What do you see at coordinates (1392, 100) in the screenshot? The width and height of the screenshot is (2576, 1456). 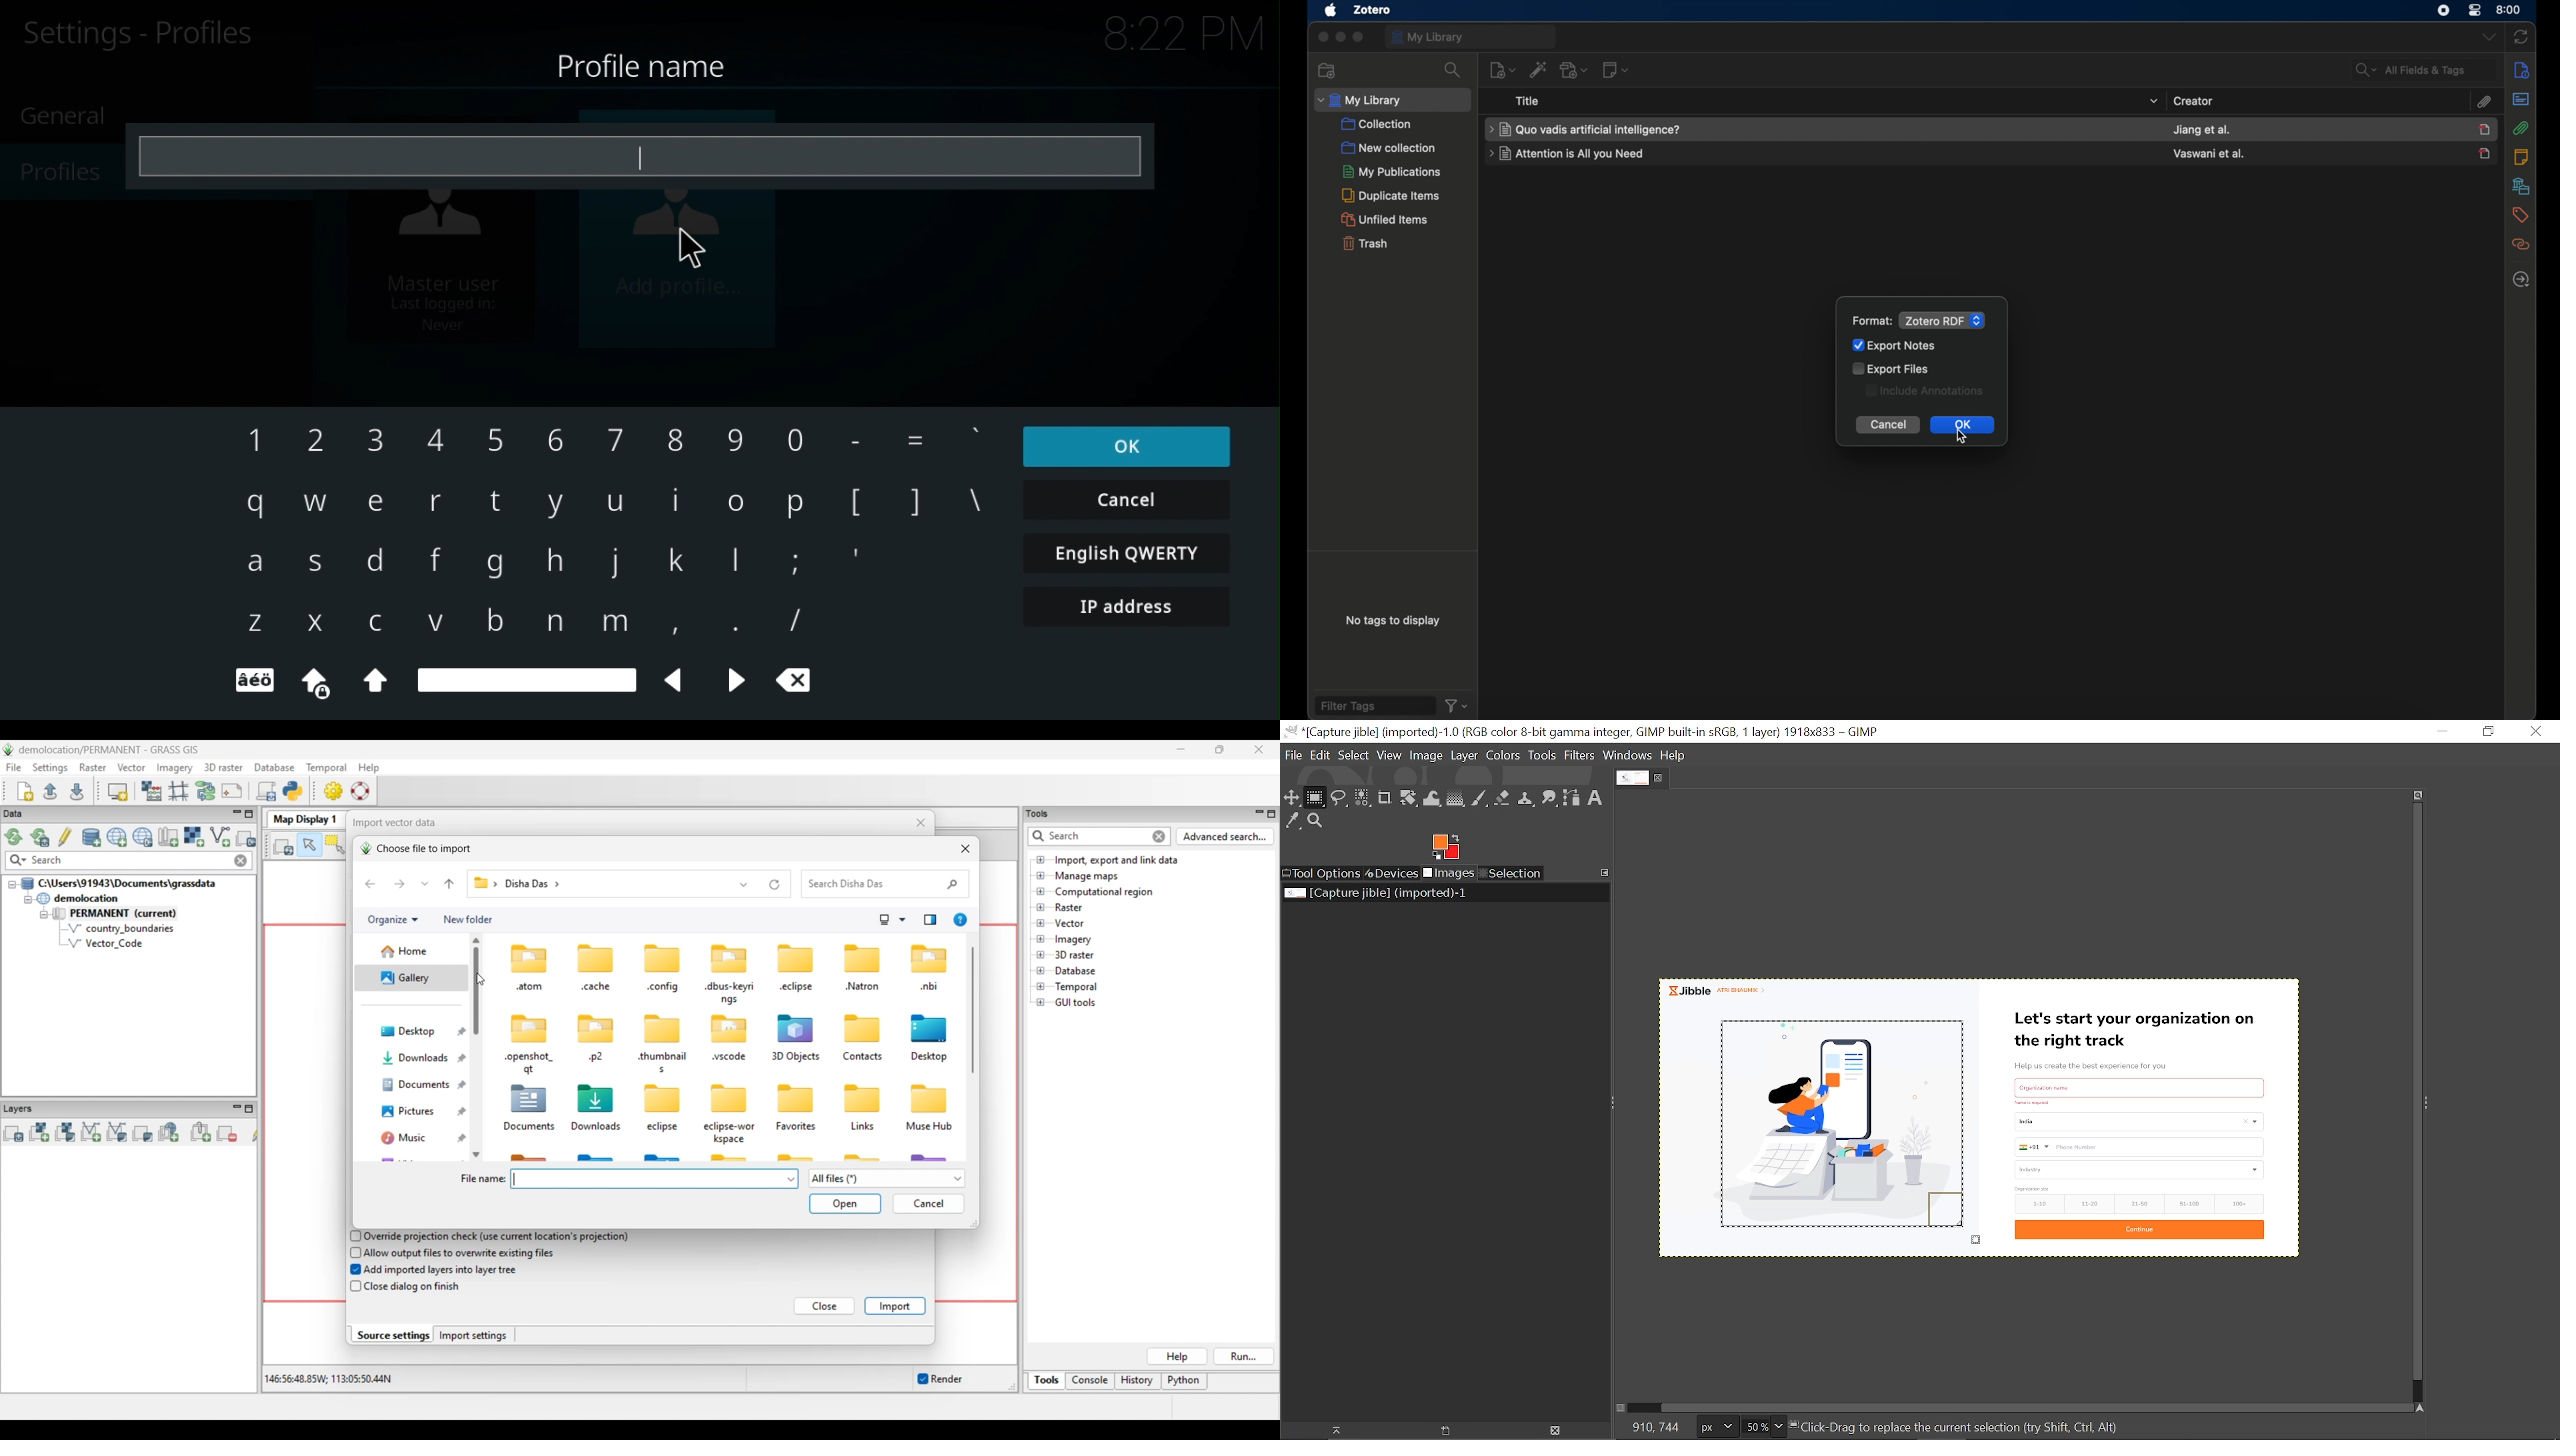 I see `my library dropdown ` at bounding box center [1392, 100].